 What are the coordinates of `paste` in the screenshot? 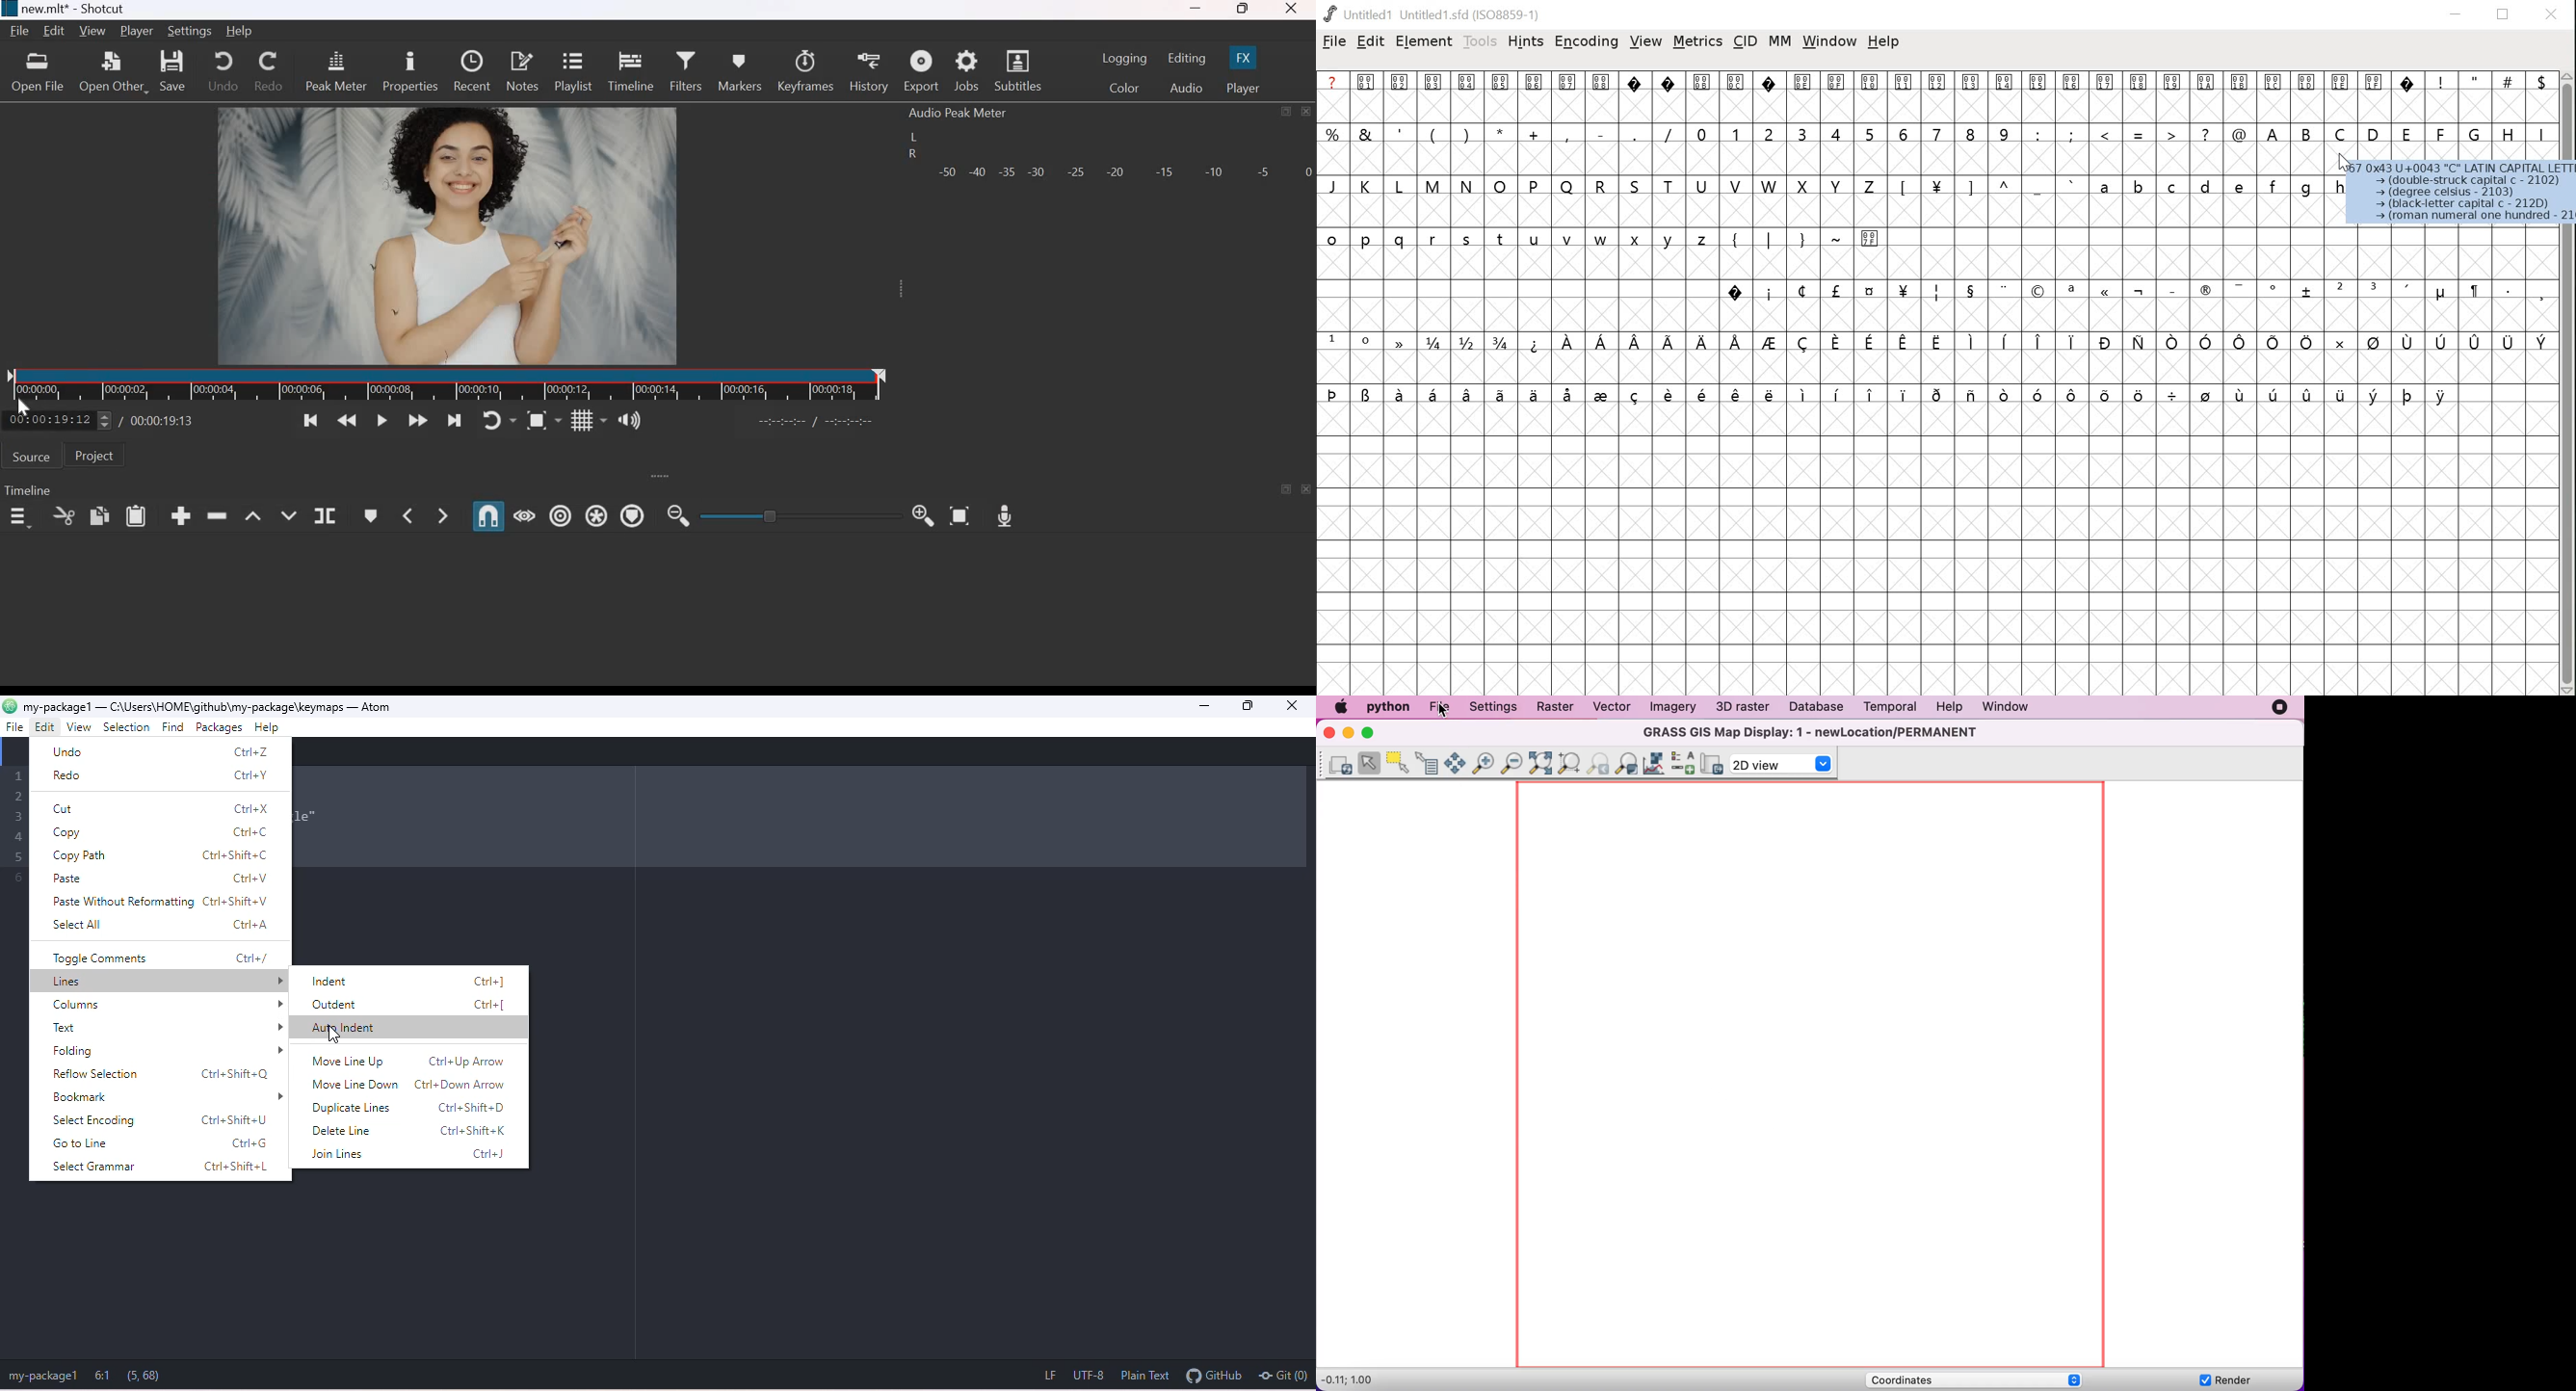 It's located at (136, 515).